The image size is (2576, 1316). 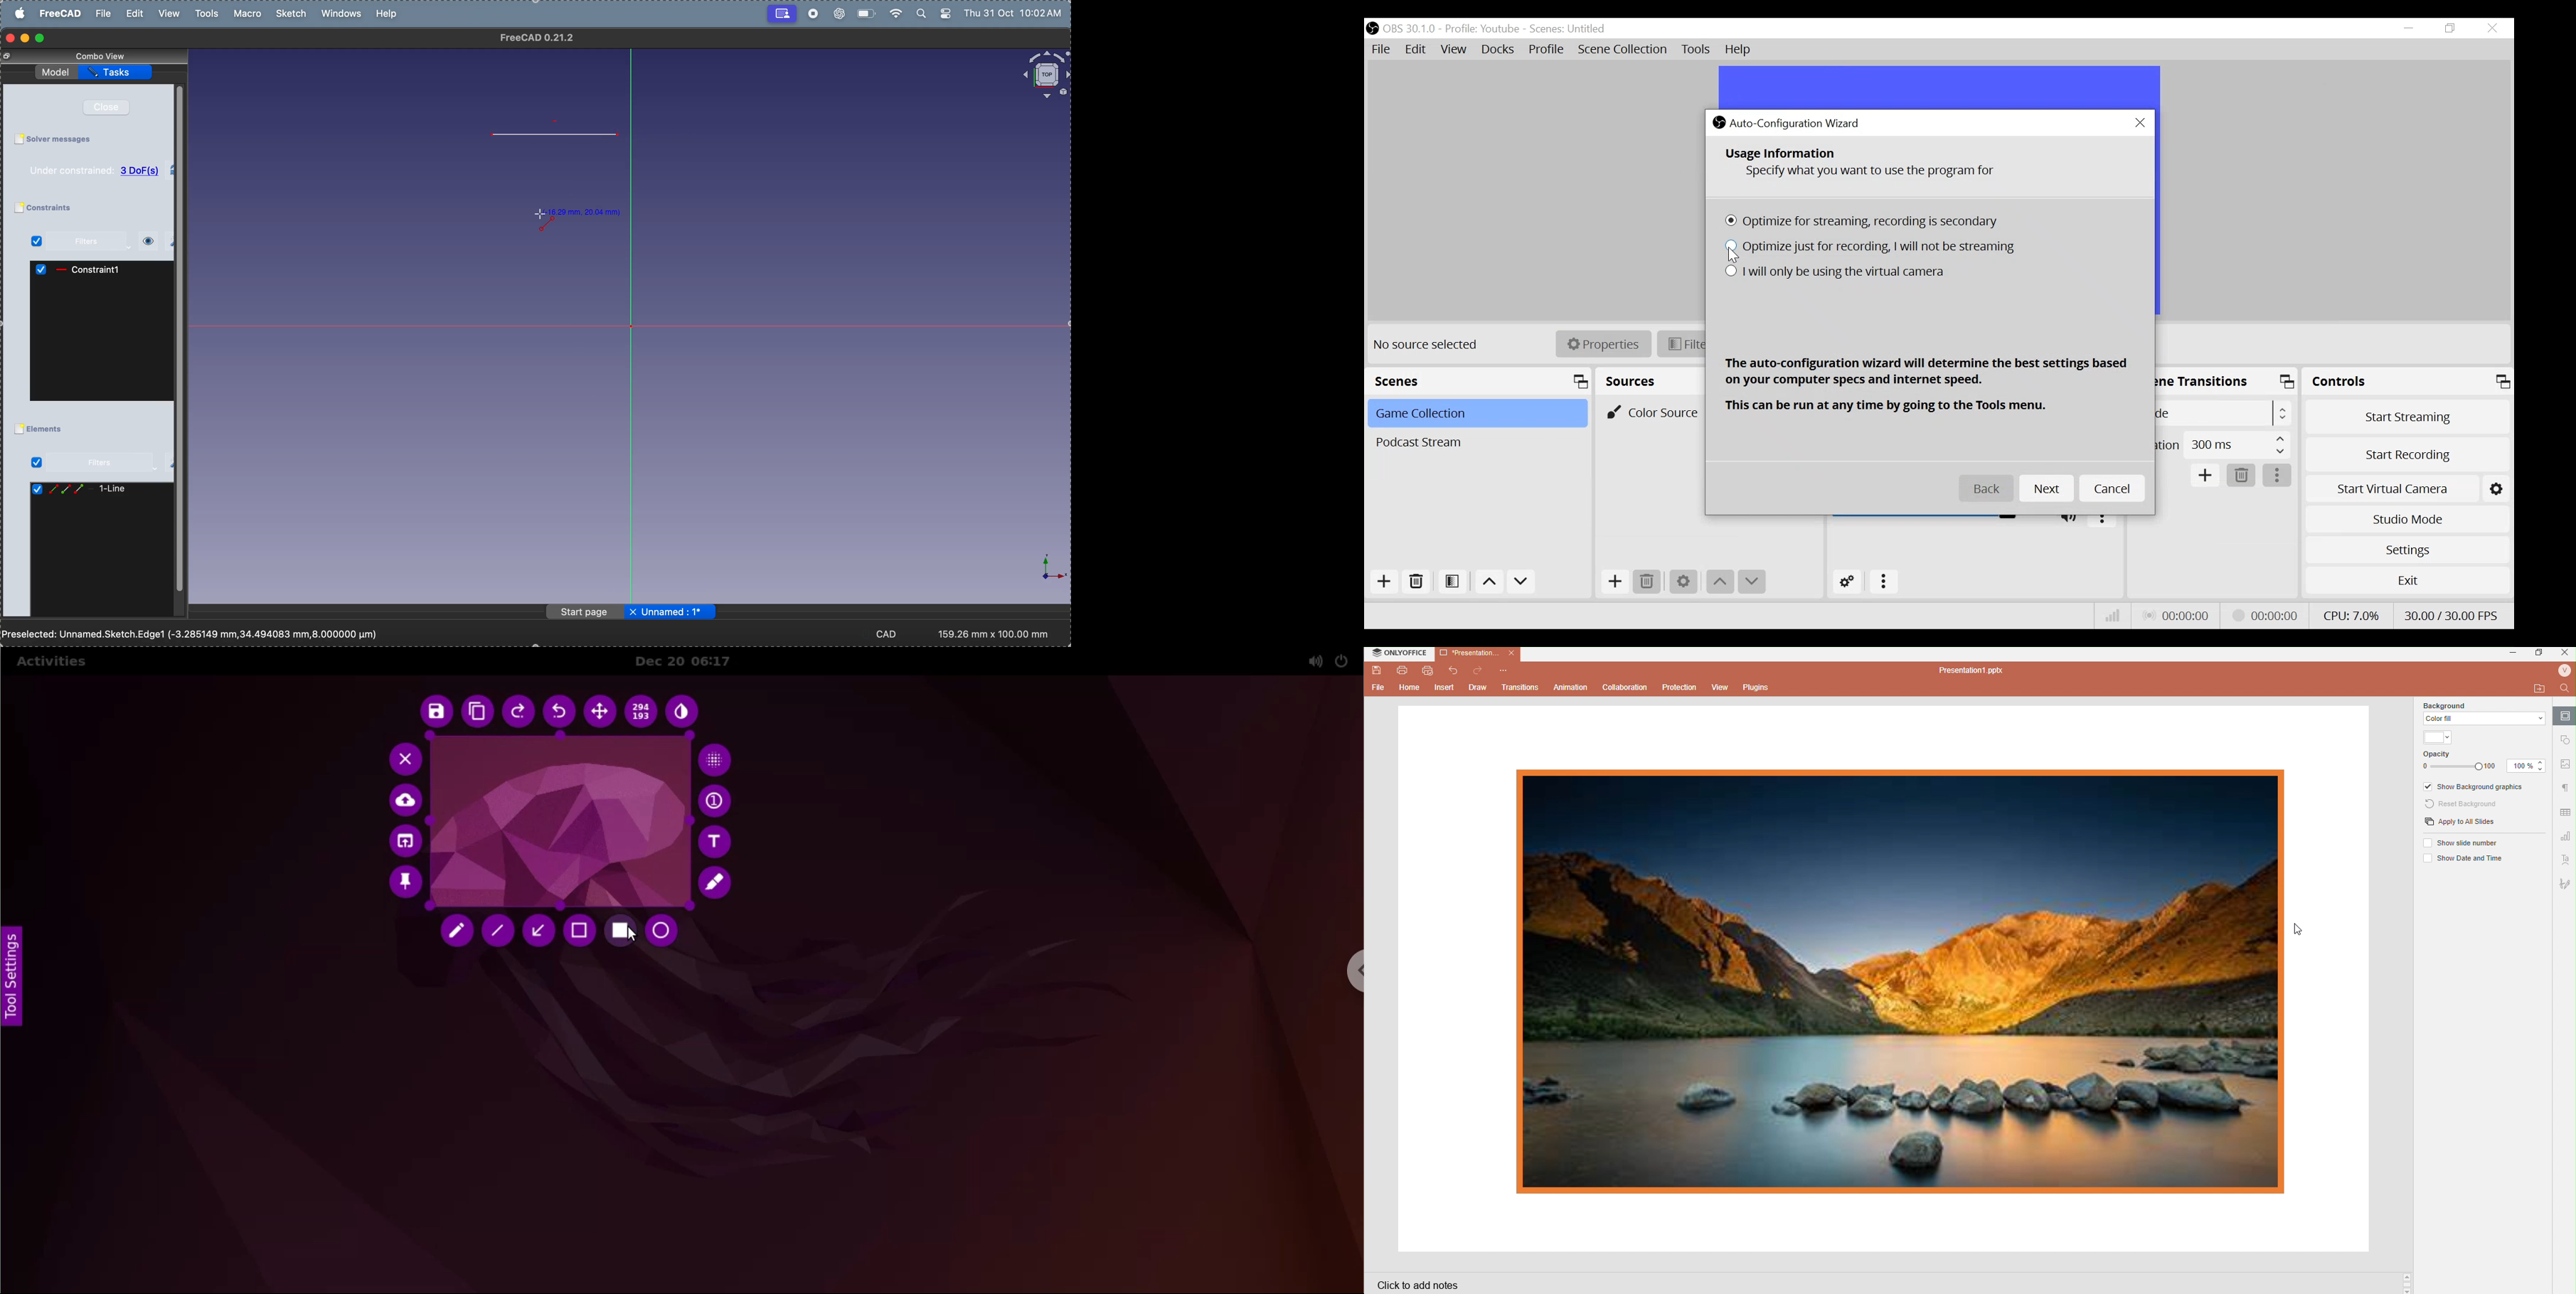 What do you see at coordinates (1479, 380) in the screenshot?
I see `Scenes Panel` at bounding box center [1479, 380].